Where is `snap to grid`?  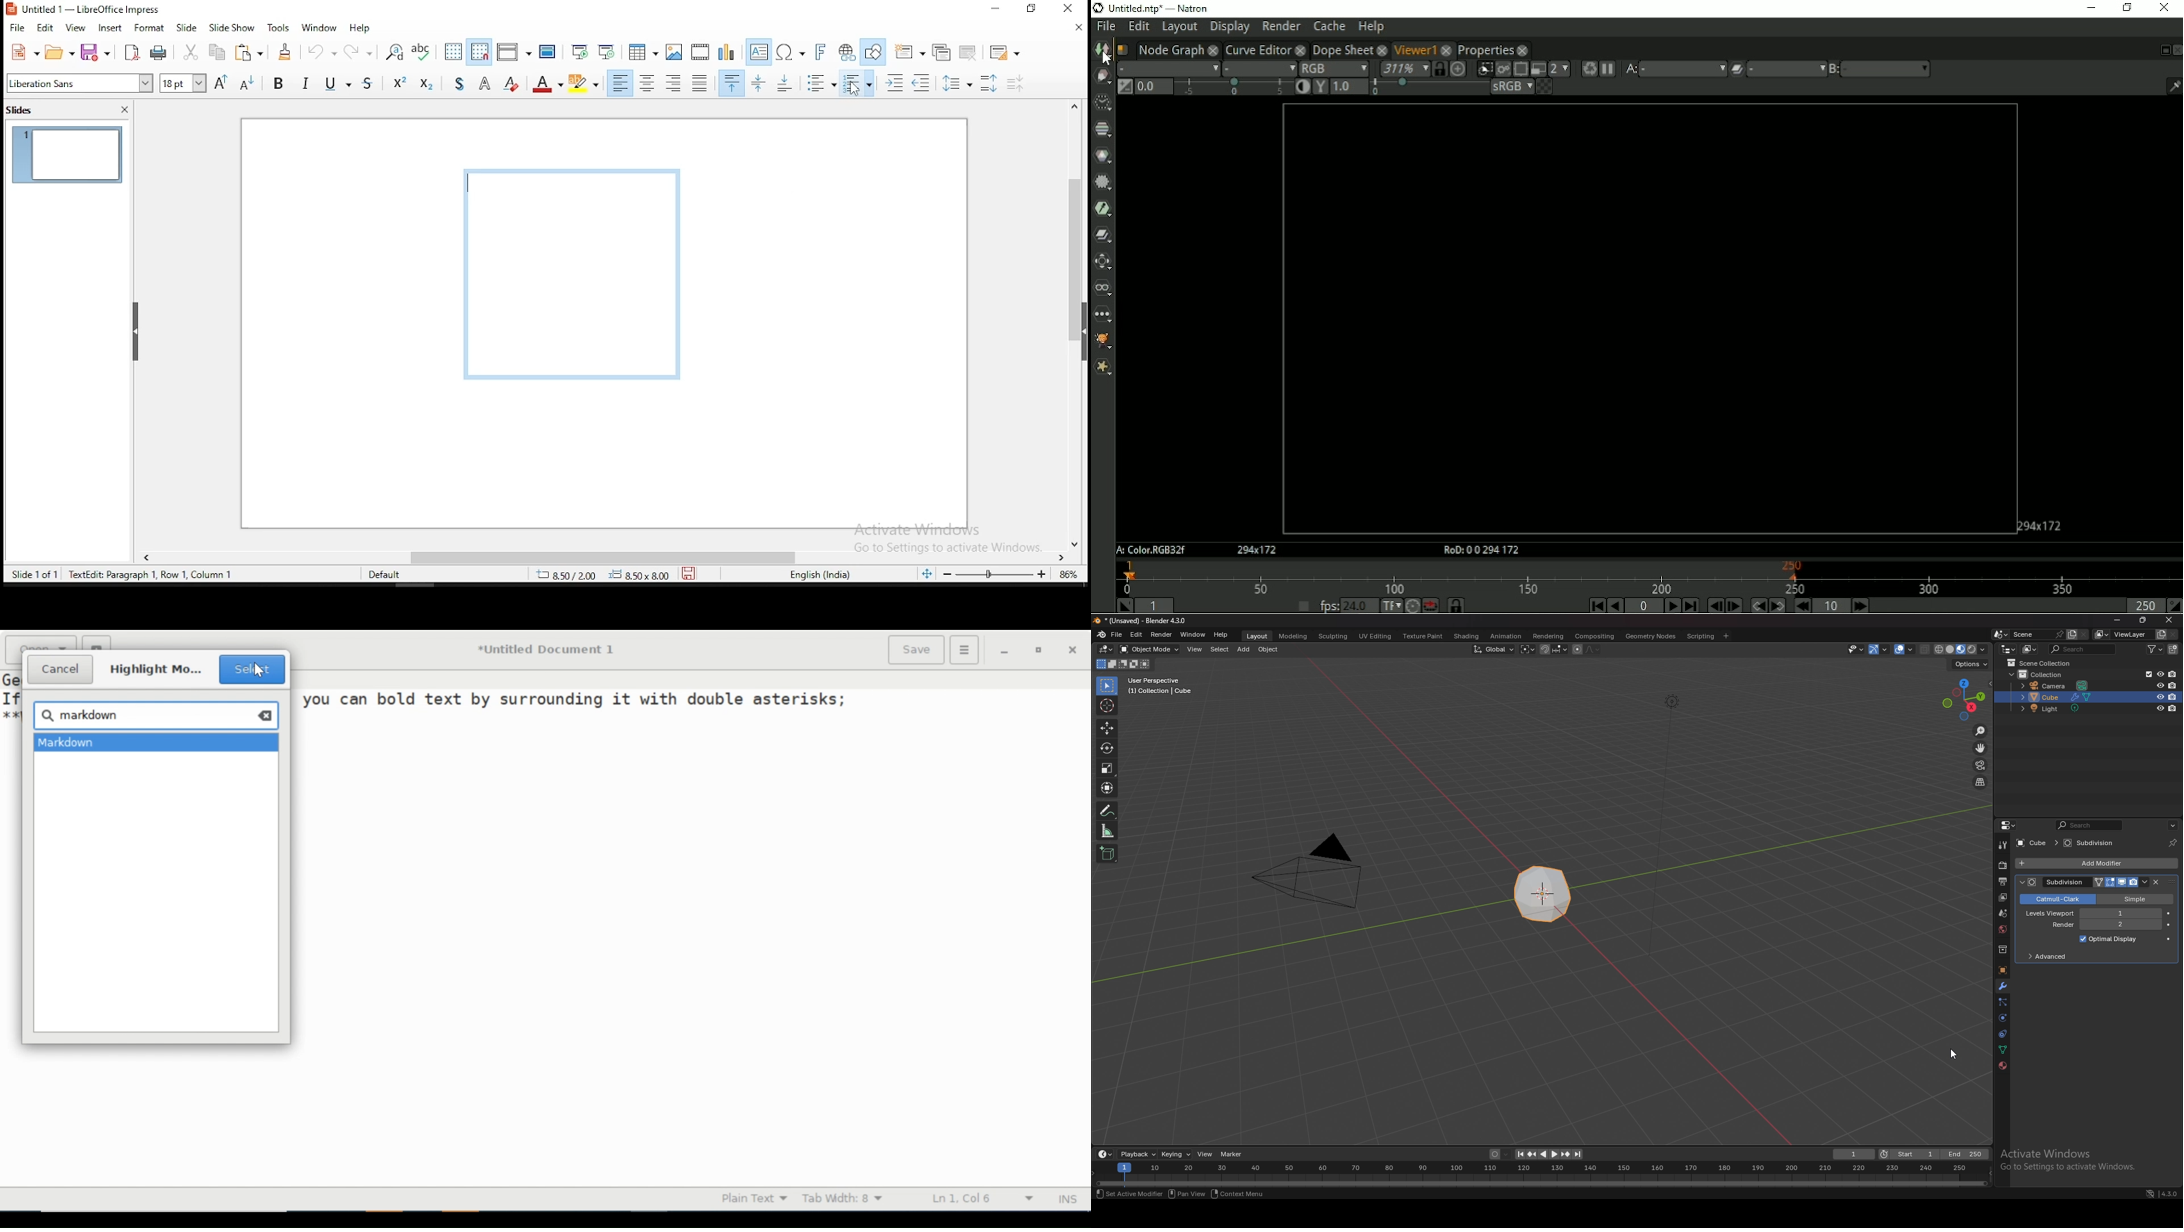 snap to grid is located at coordinates (479, 52).